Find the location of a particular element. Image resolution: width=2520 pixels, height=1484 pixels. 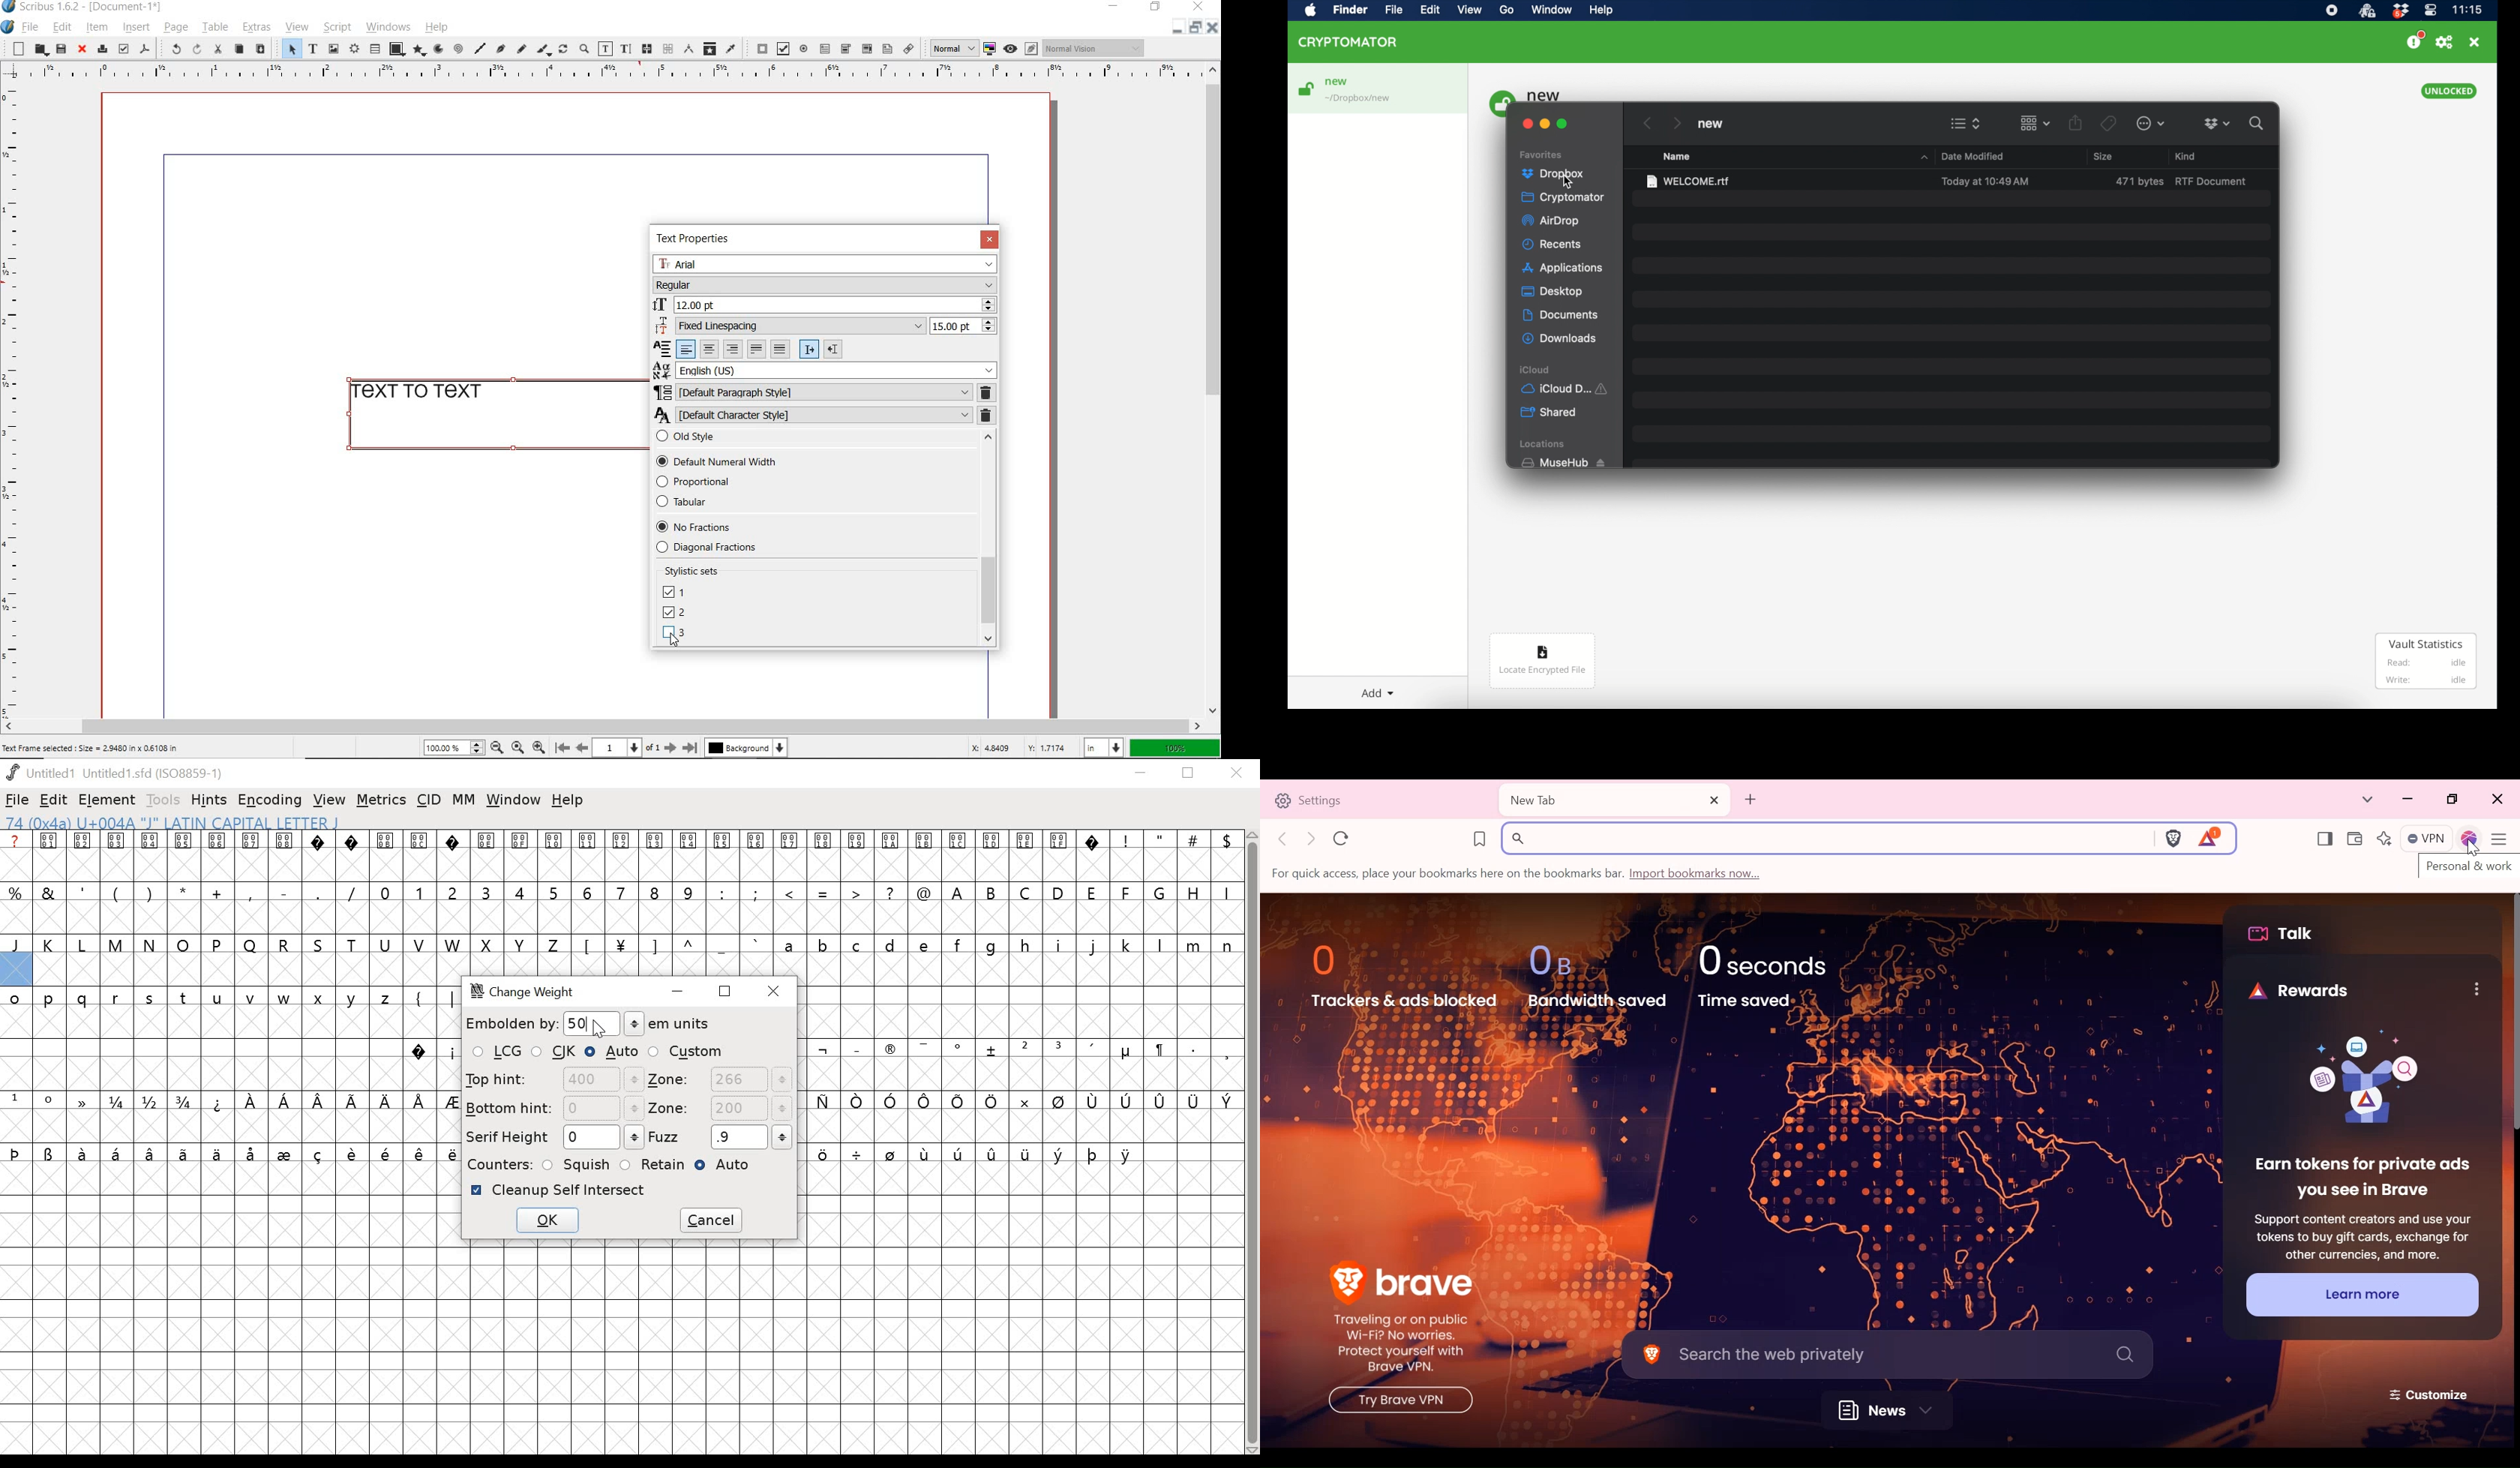

link text frames is located at coordinates (645, 49).